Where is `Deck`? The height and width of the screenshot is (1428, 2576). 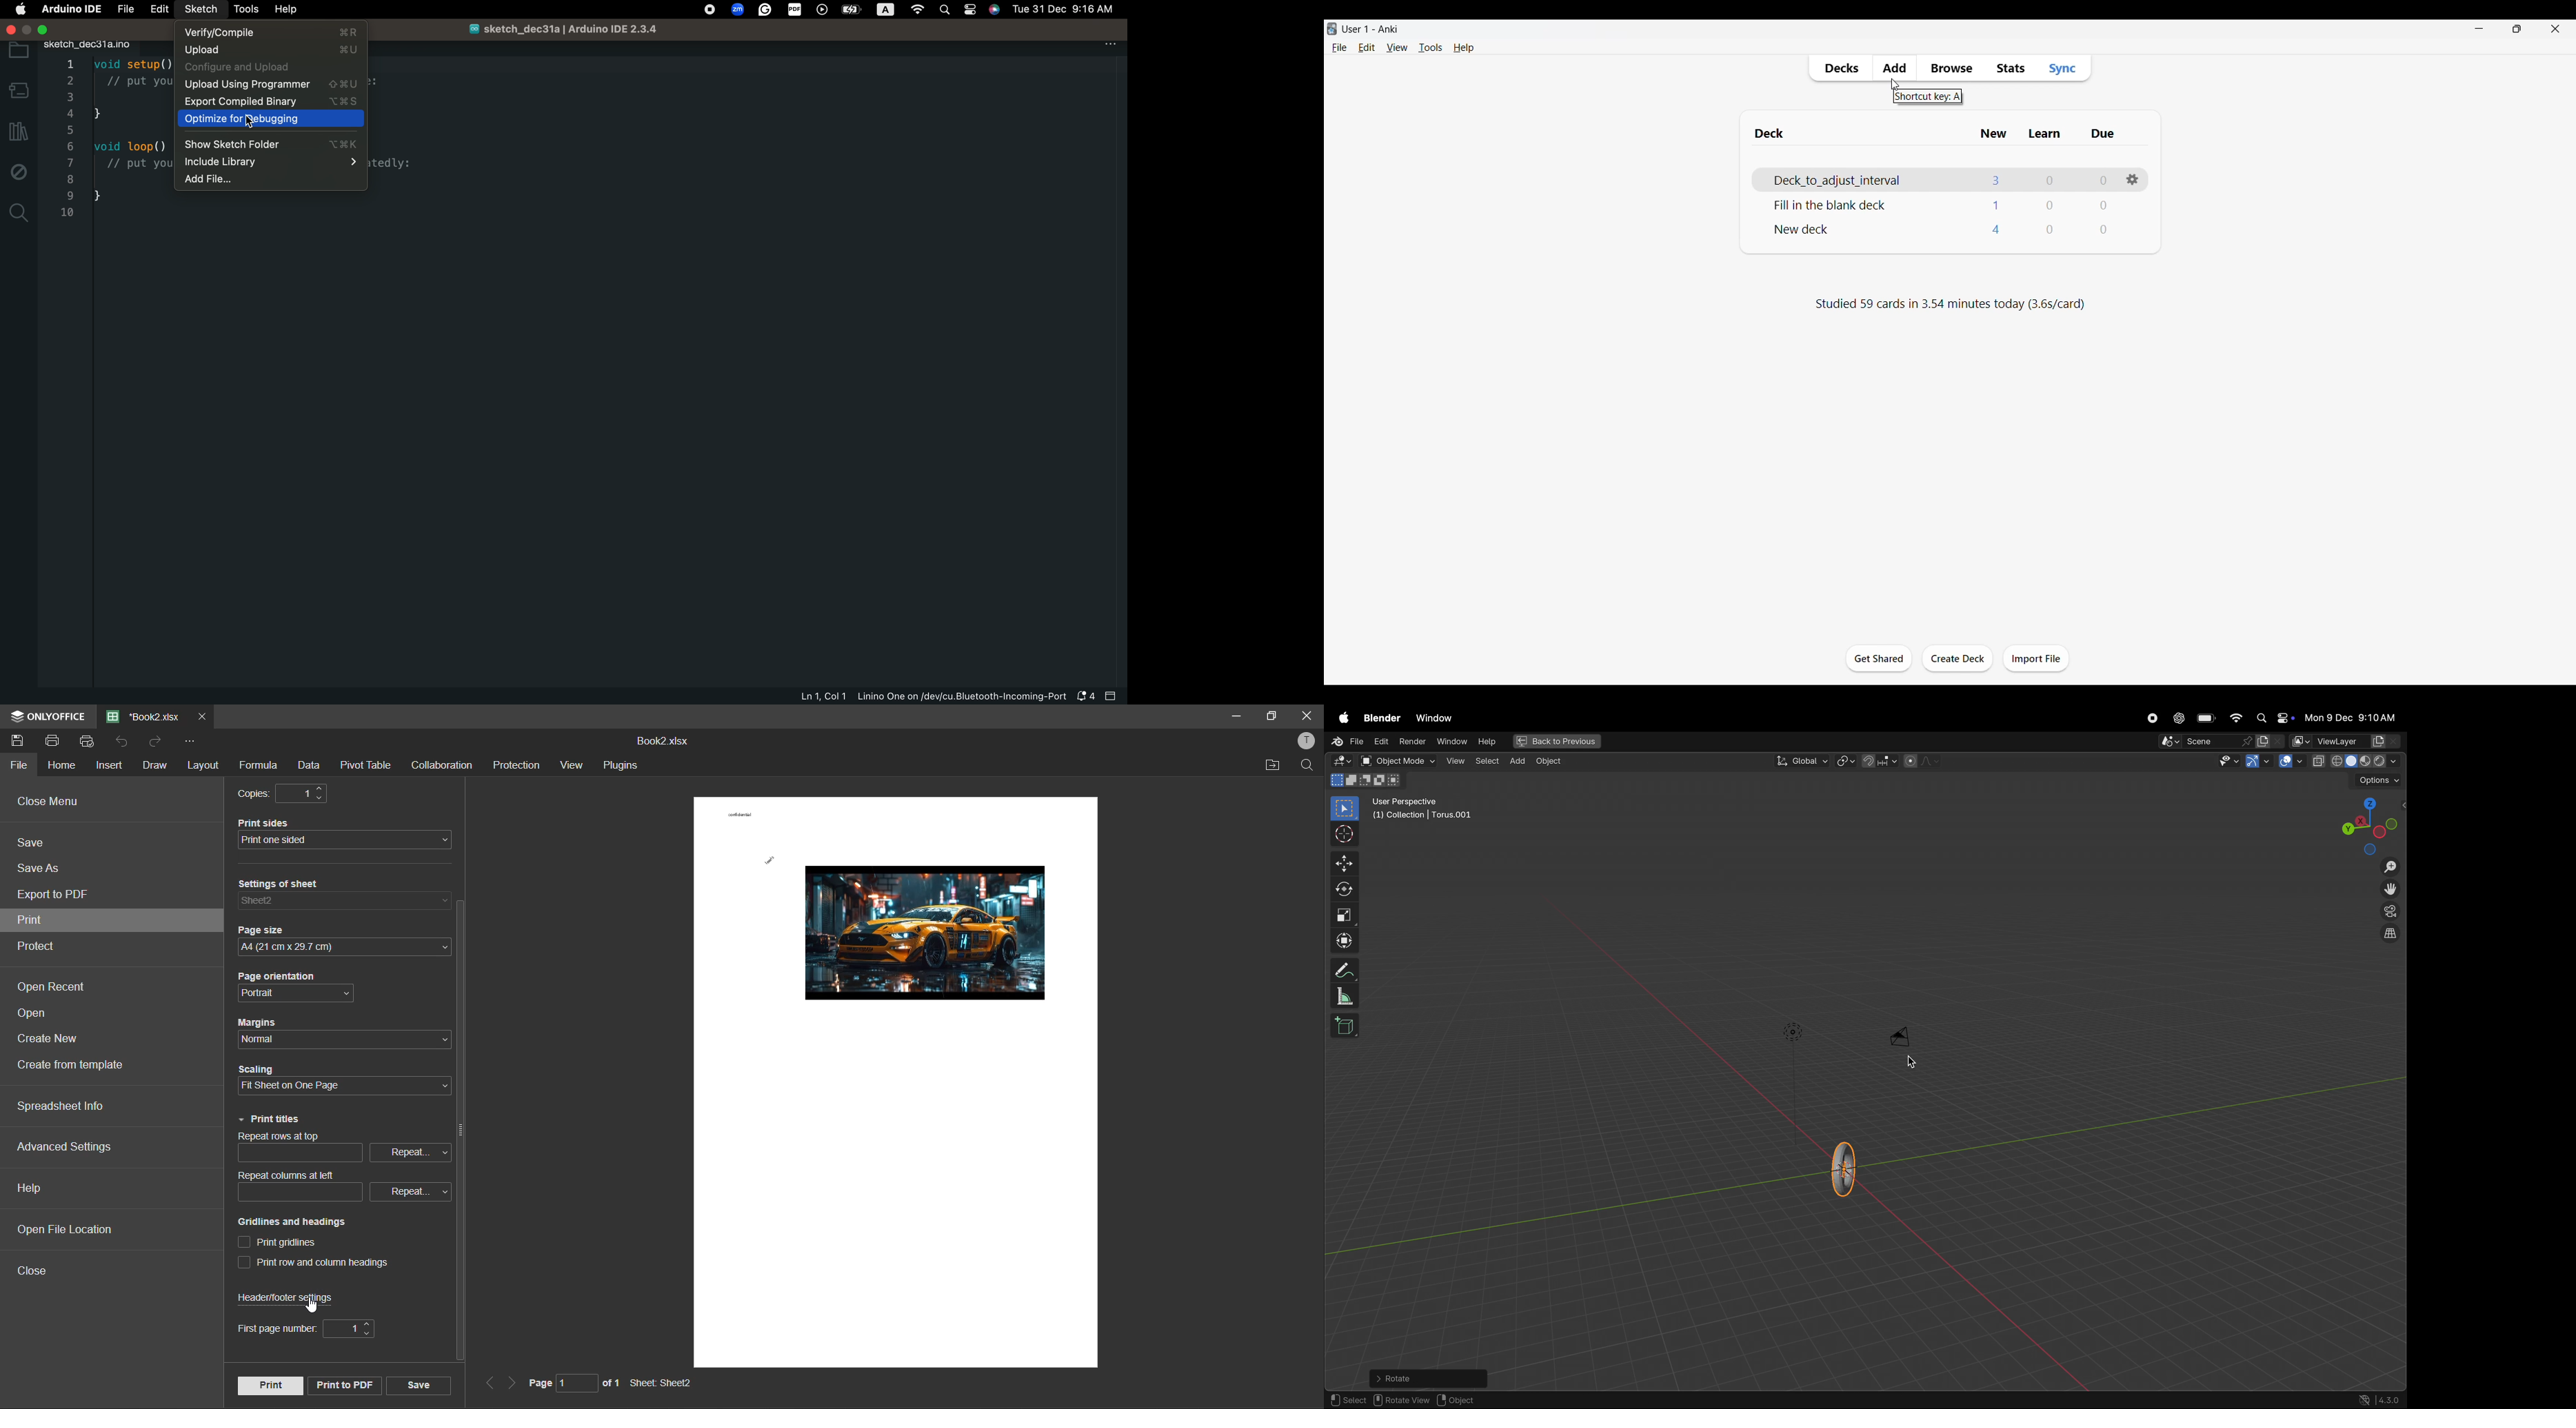
Deck is located at coordinates (1832, 204).